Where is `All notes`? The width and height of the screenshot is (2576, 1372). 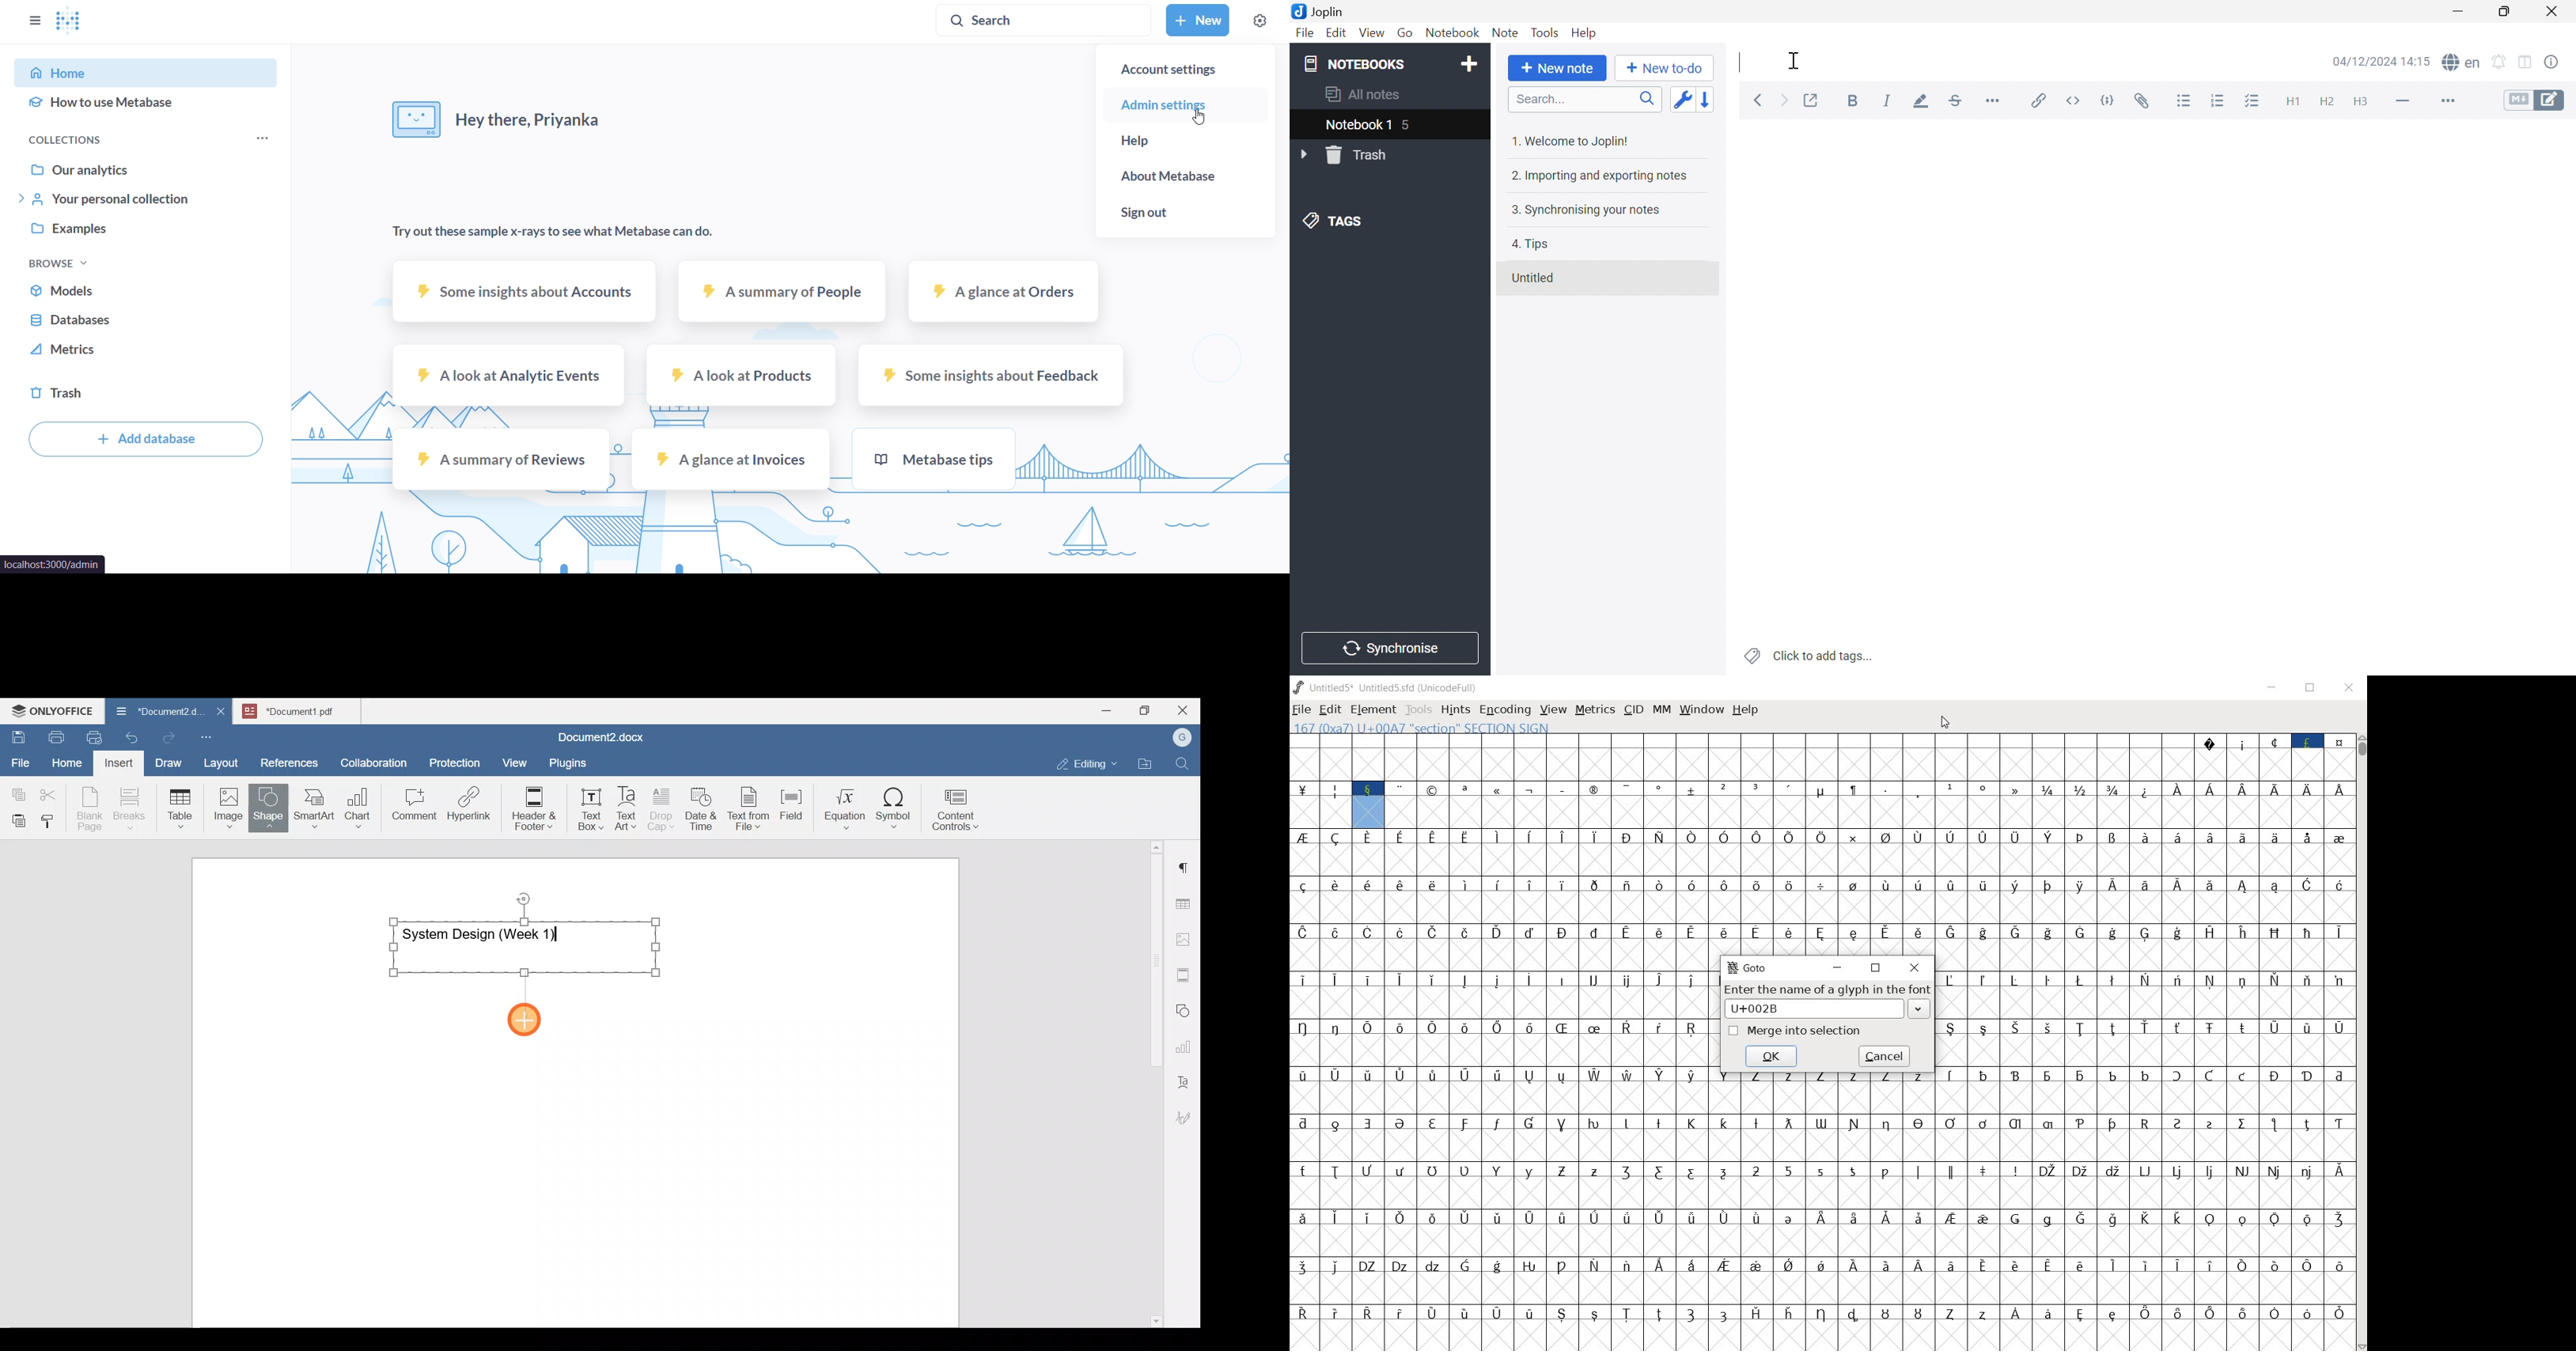 All notes is located at coordinates (1364, 92).